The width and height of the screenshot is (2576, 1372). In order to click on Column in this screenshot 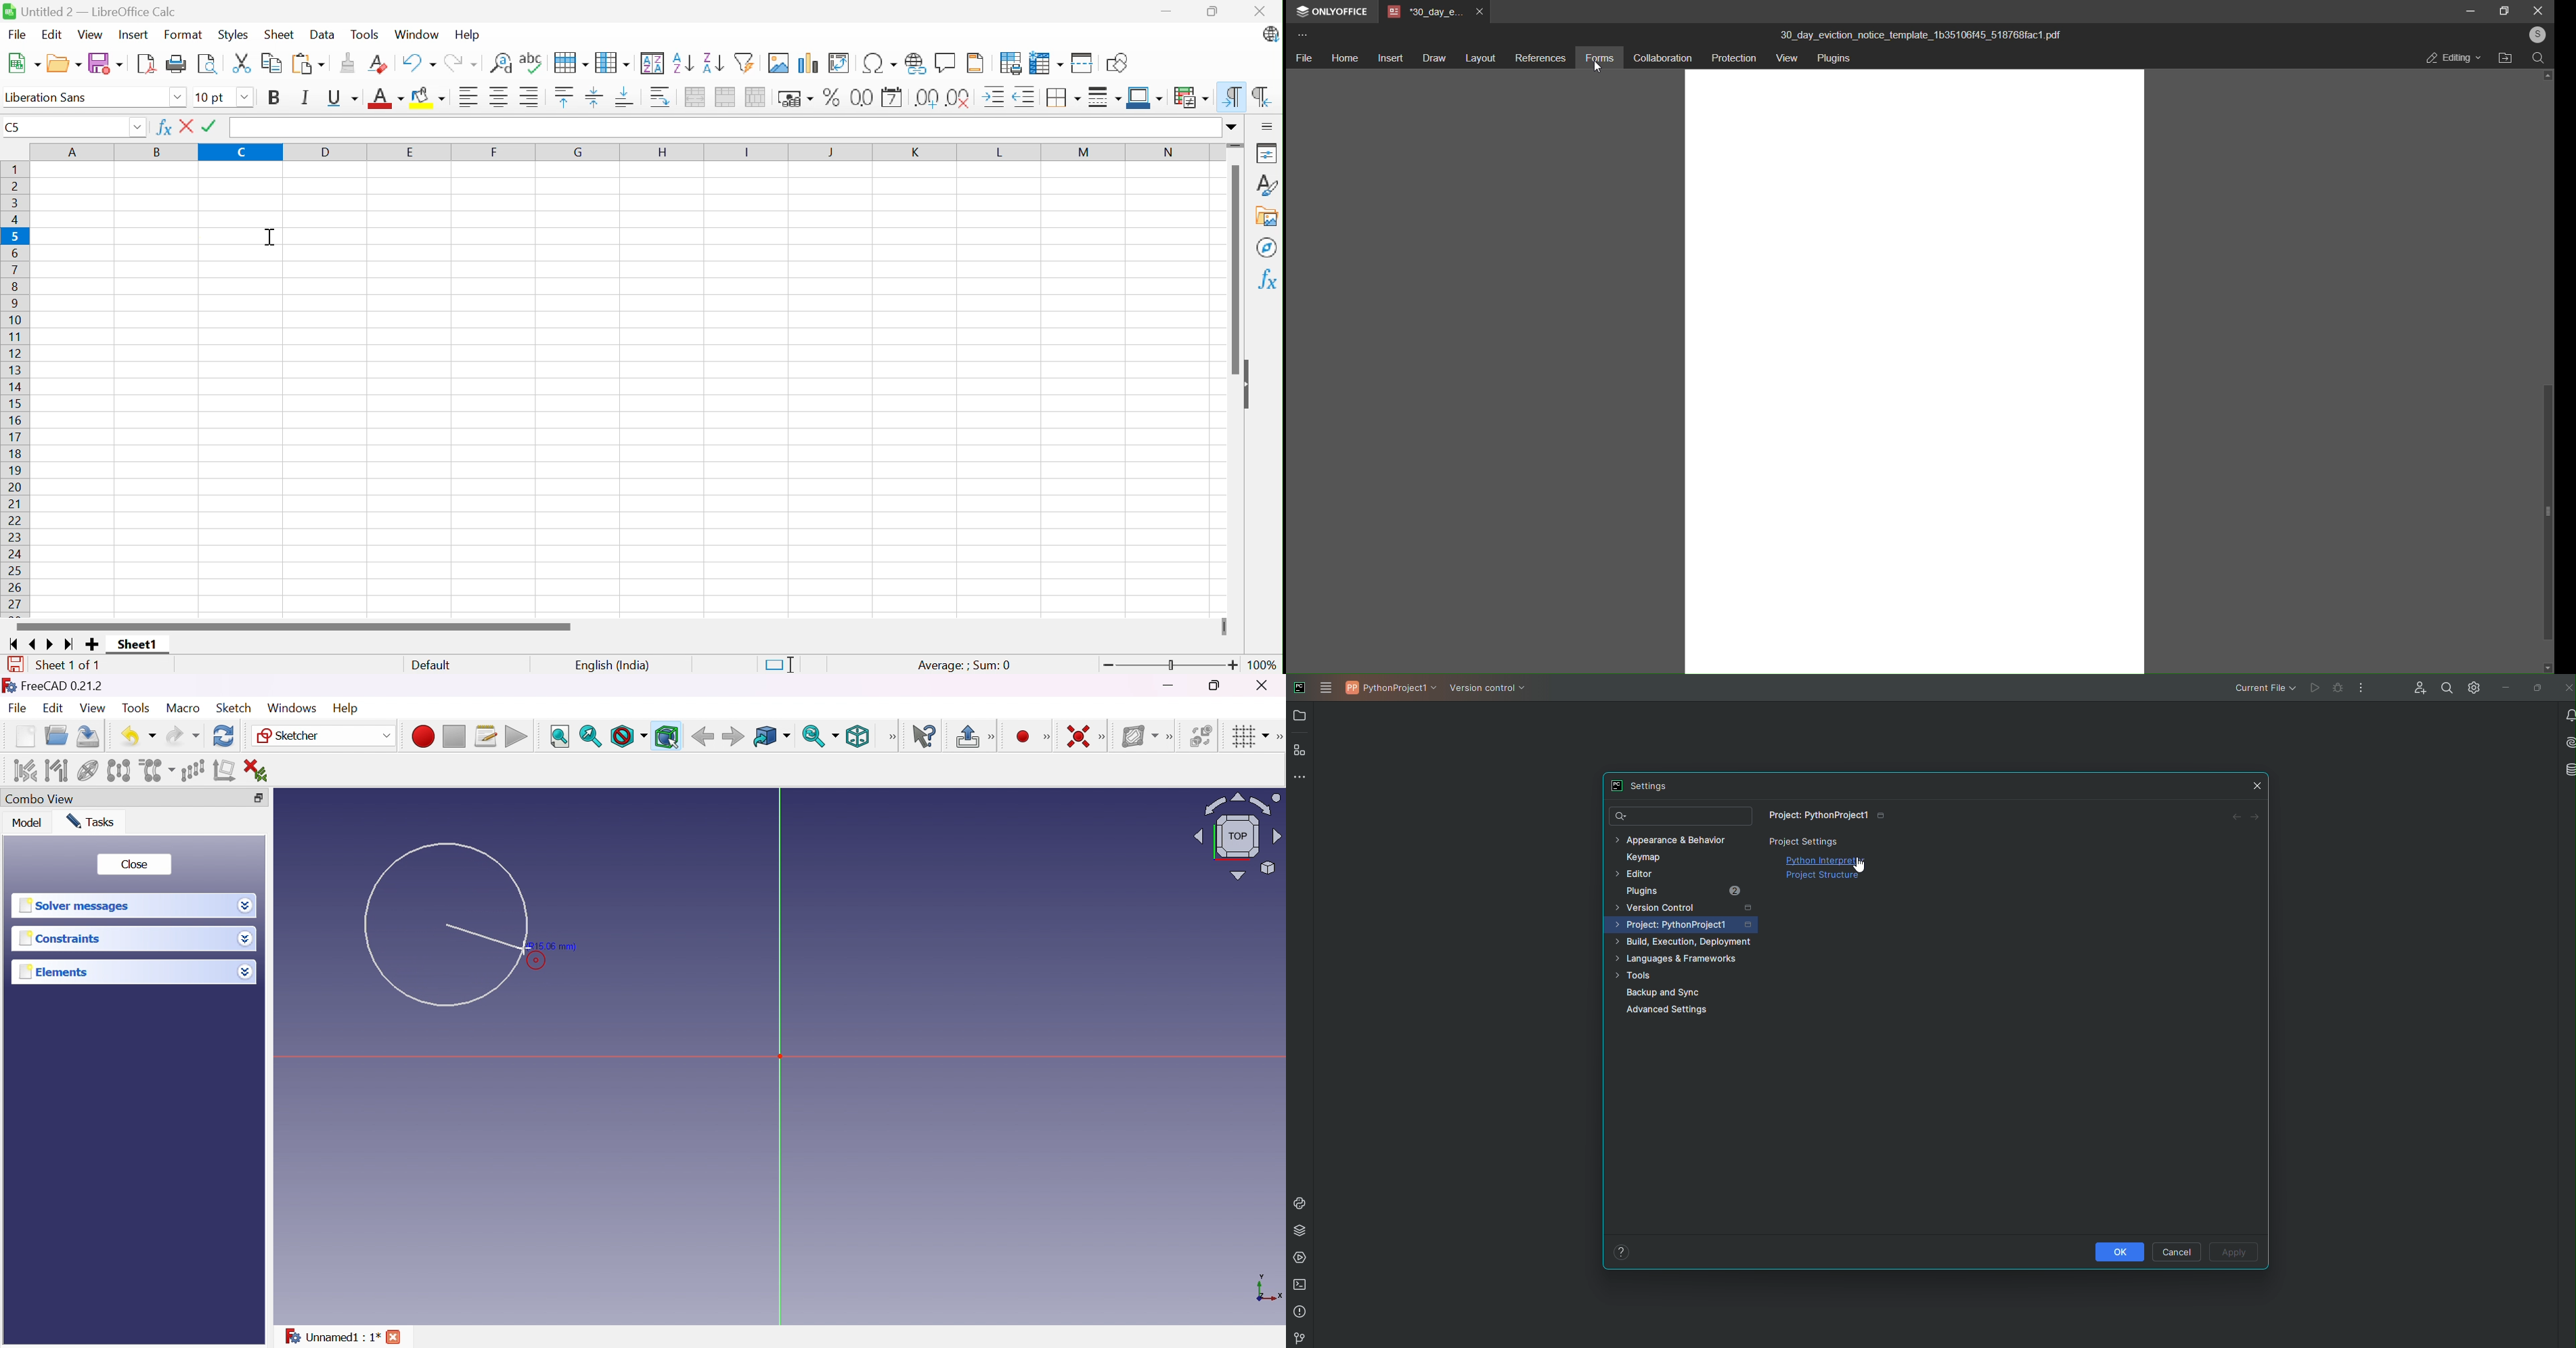, I will do `click(613, 63)`.